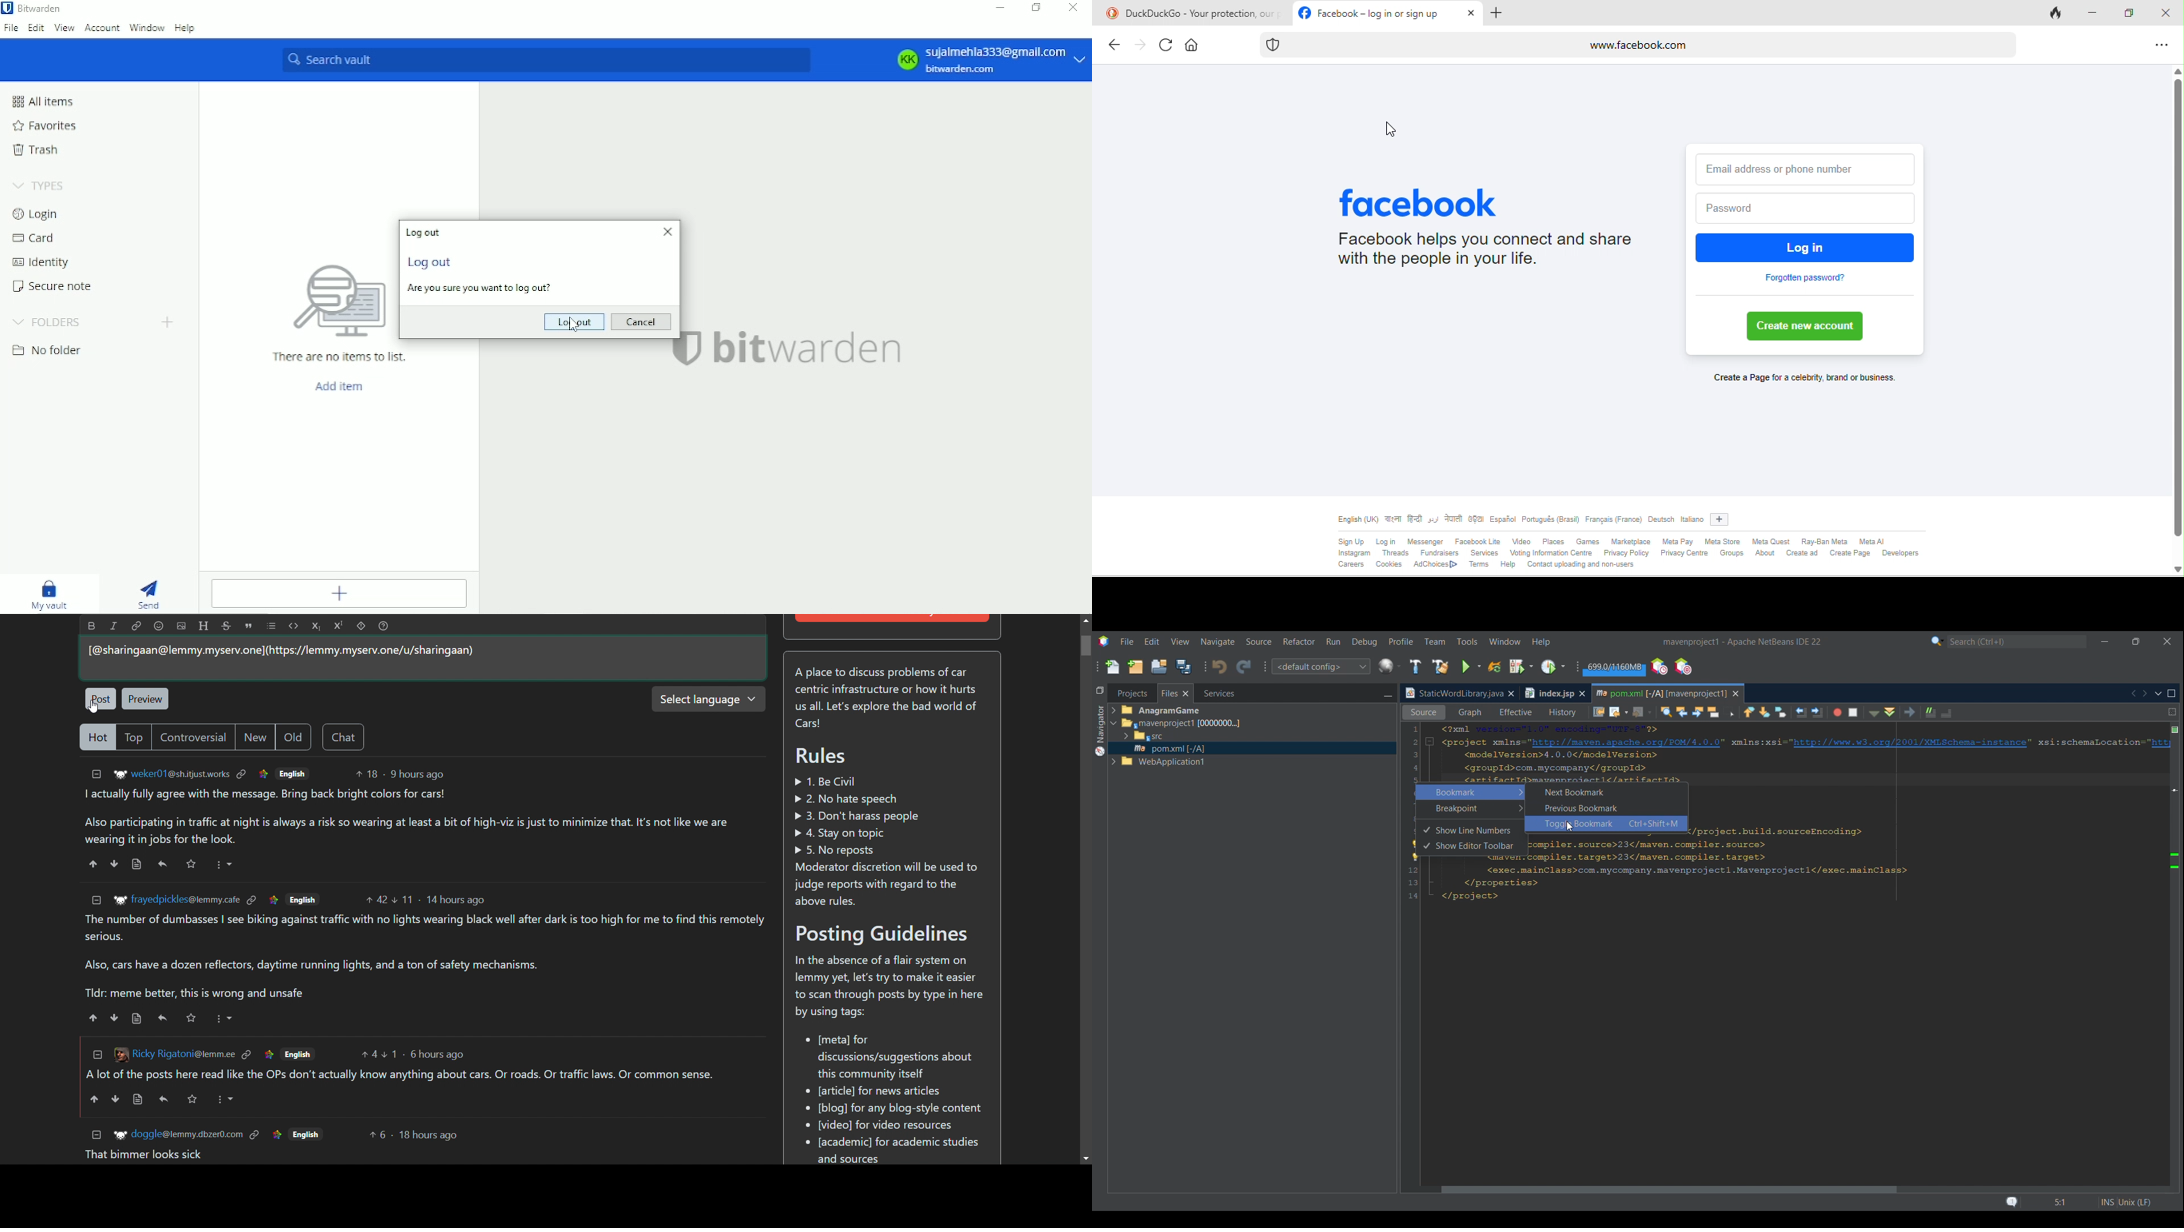 This screenshot has width=2184, height=1232. Describe the element at coordinates (2099, 14) in the screenshot. I see `minimize` at that location.